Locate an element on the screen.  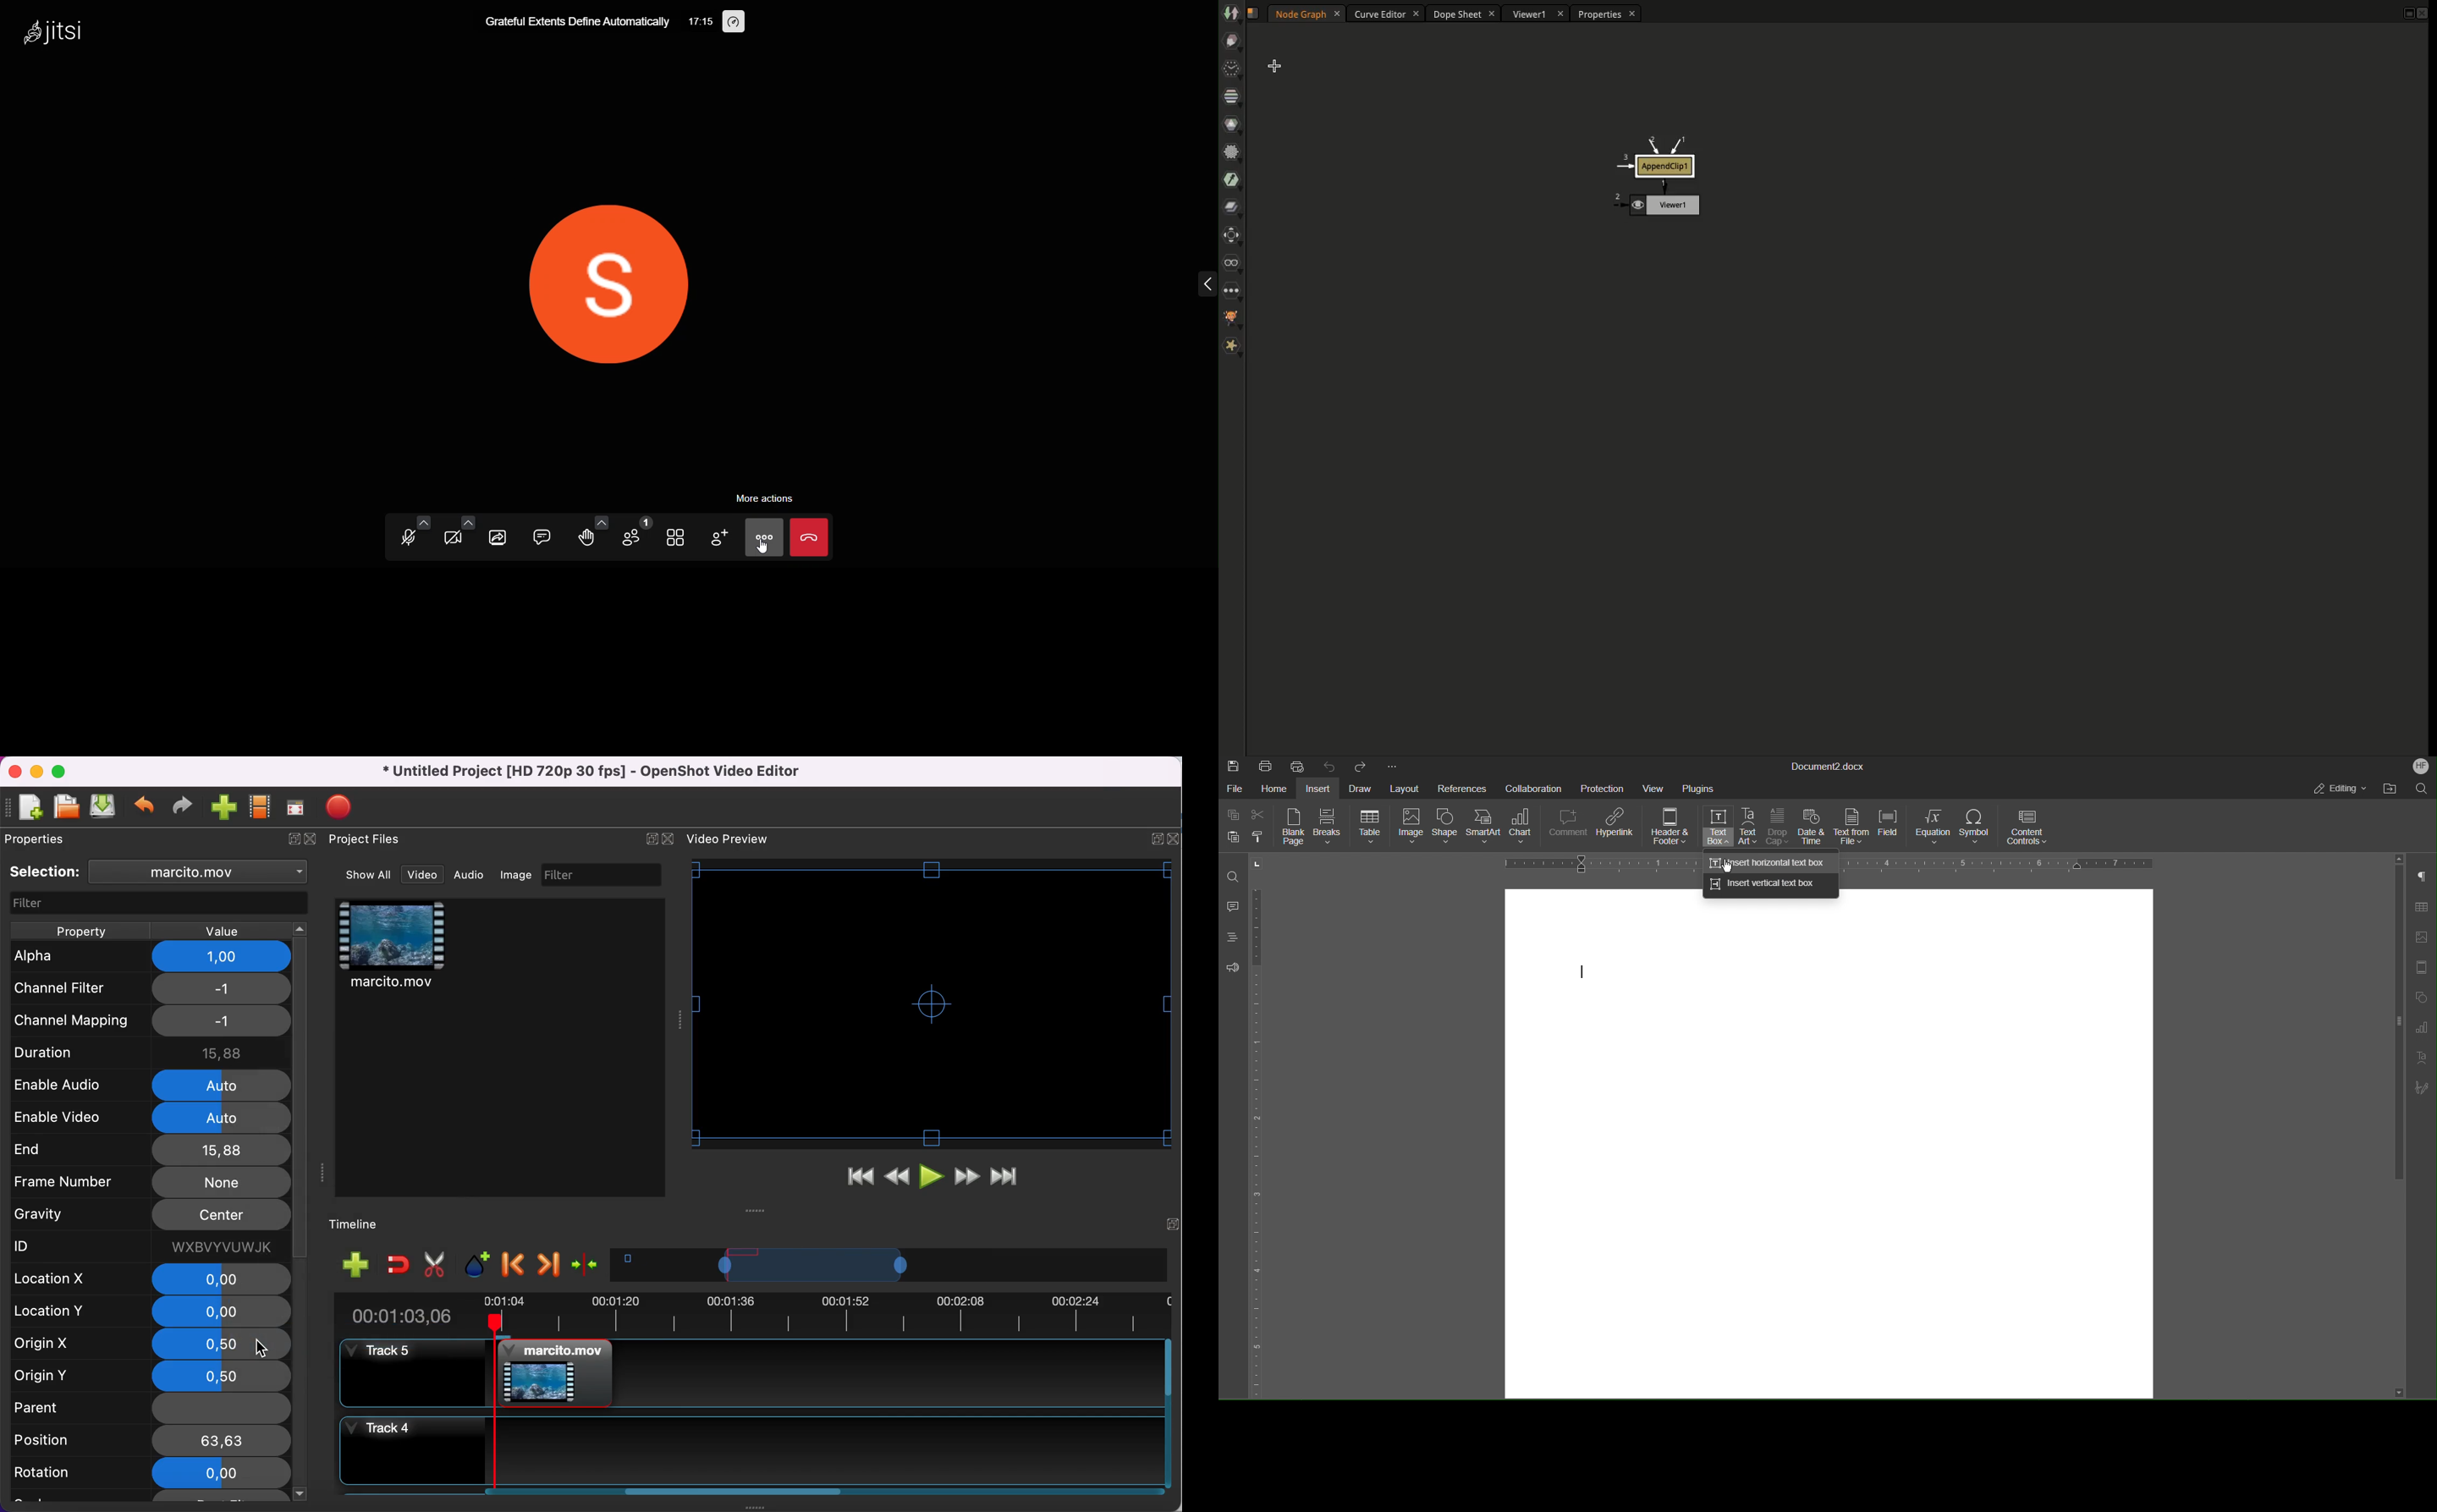
Cut is located at coordinates (1259, 812).